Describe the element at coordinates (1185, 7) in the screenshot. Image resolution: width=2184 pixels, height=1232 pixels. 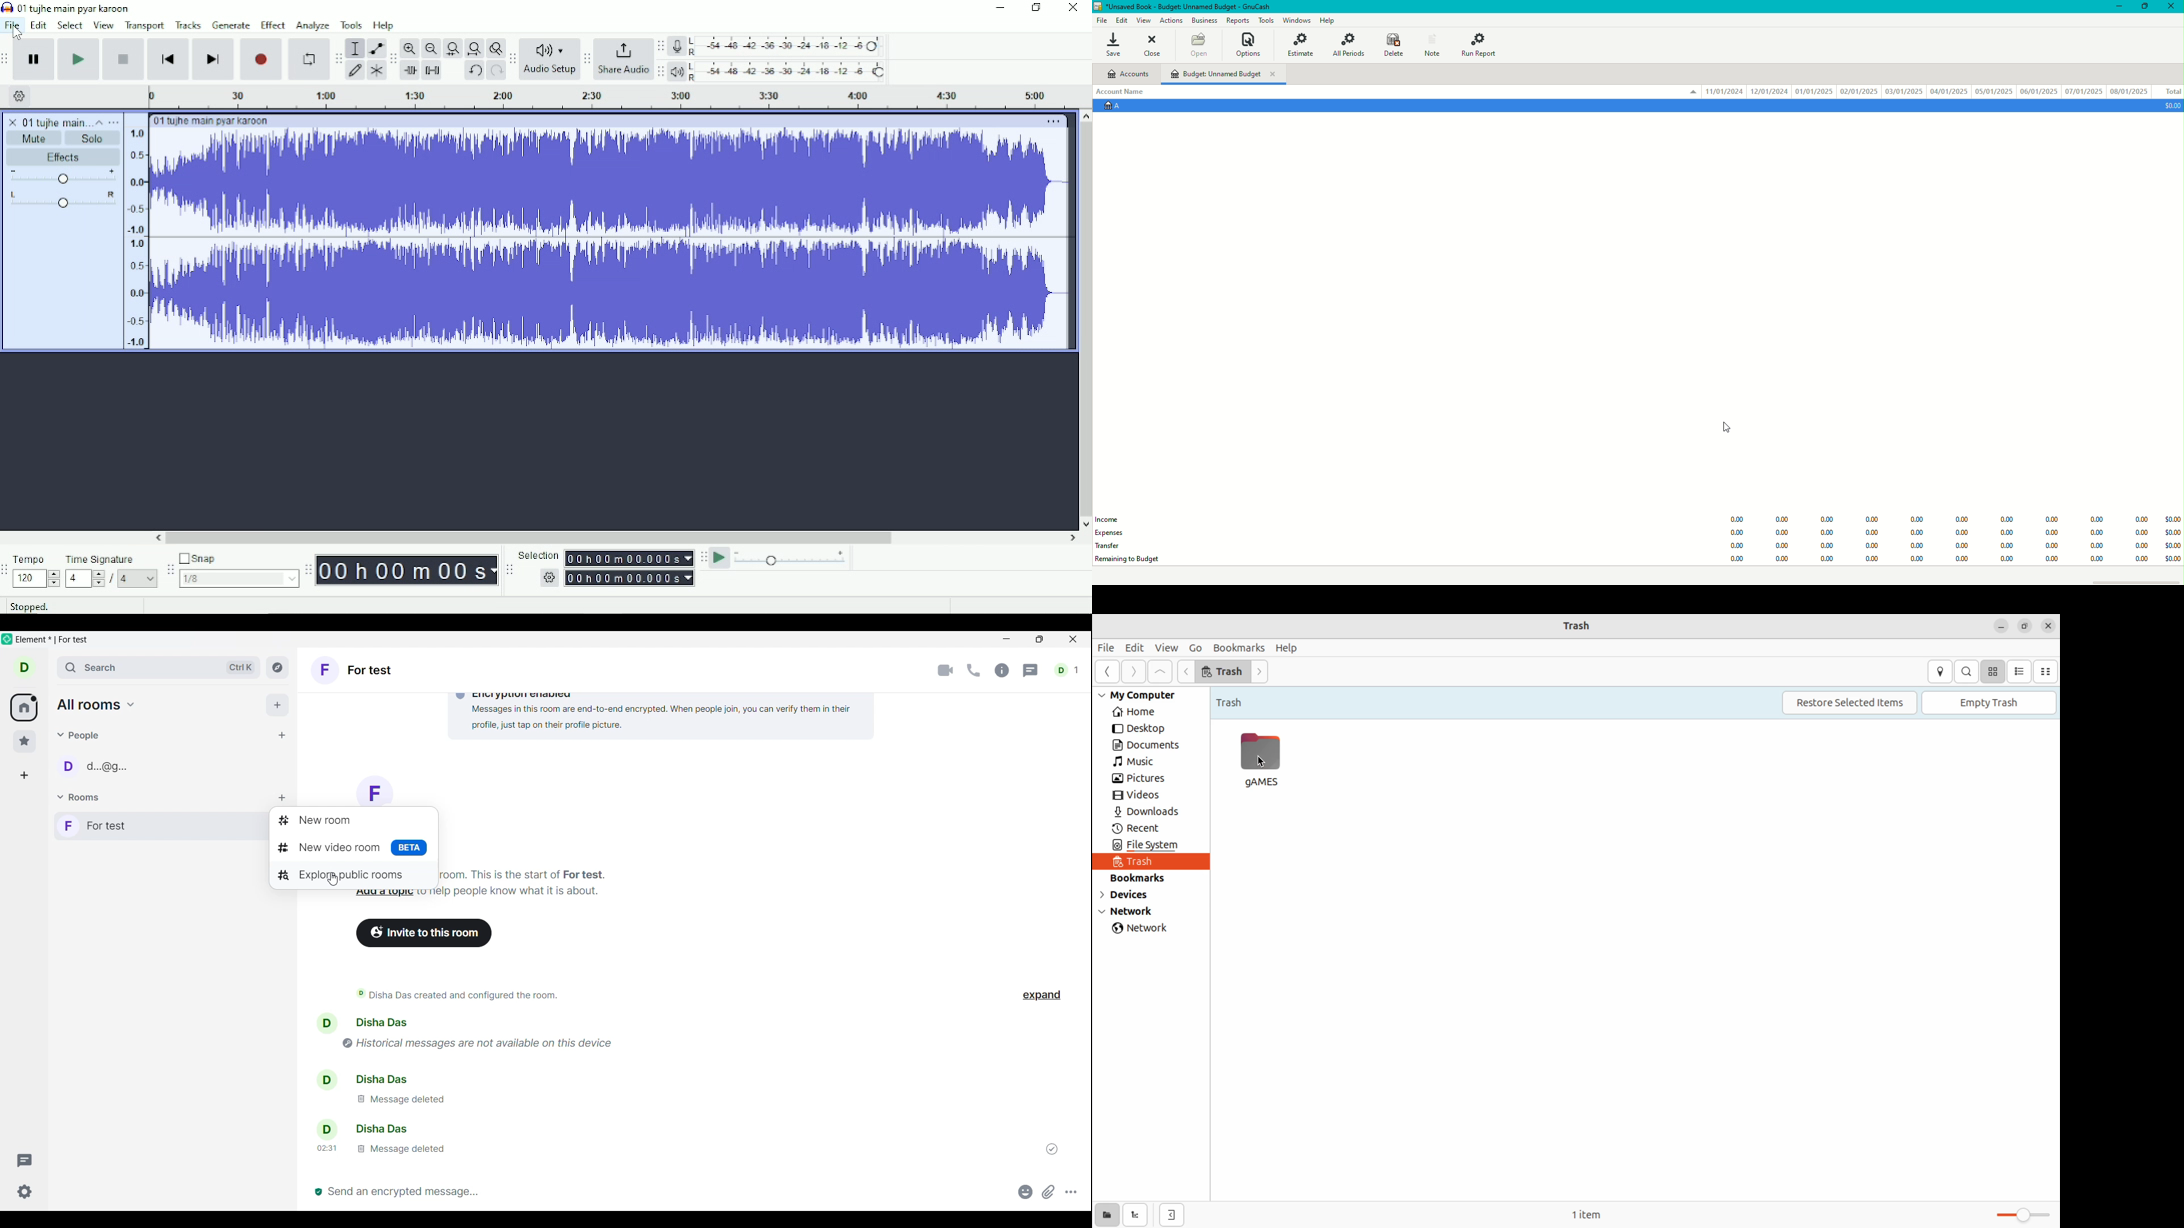
I see `Unsaved Book - GnuCash` at that location.